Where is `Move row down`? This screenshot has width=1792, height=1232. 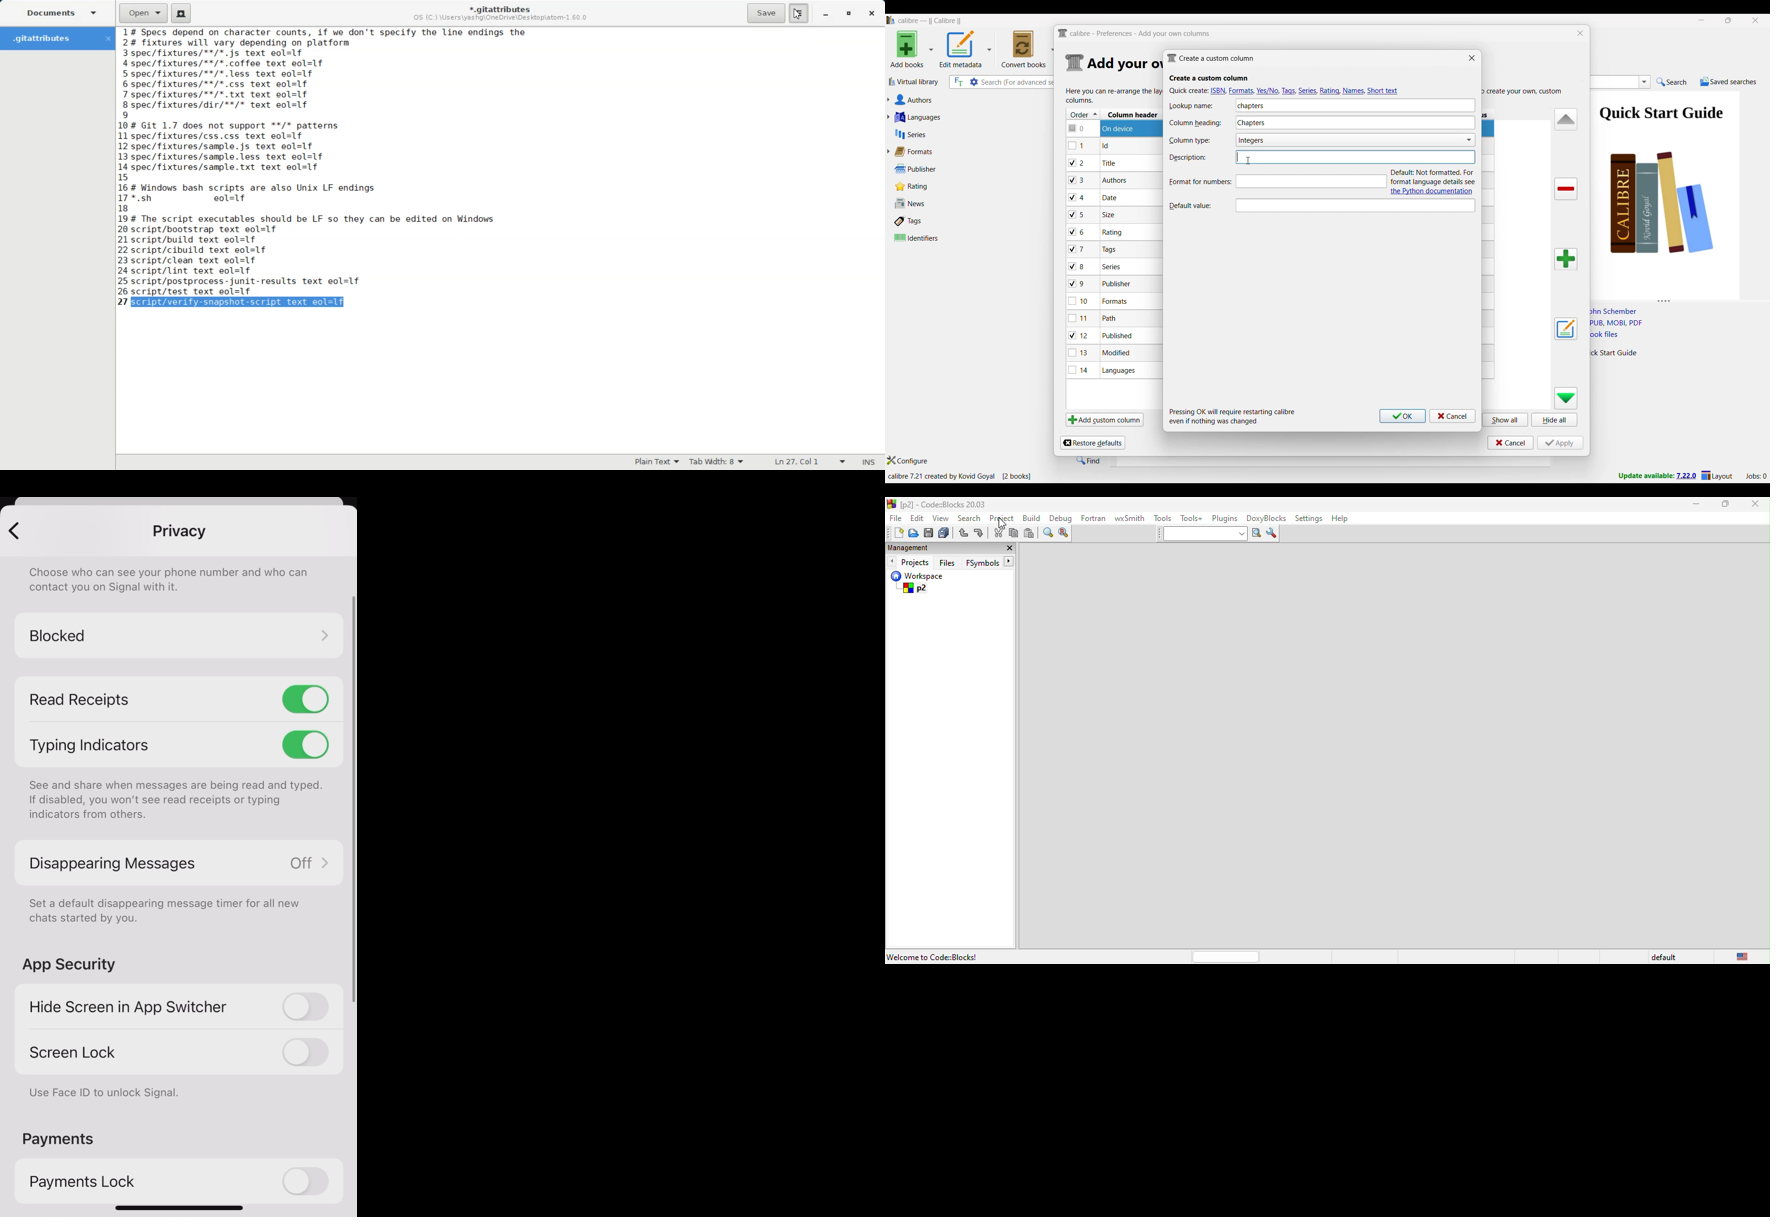
Move row down is located at coordinates (1566, 399).